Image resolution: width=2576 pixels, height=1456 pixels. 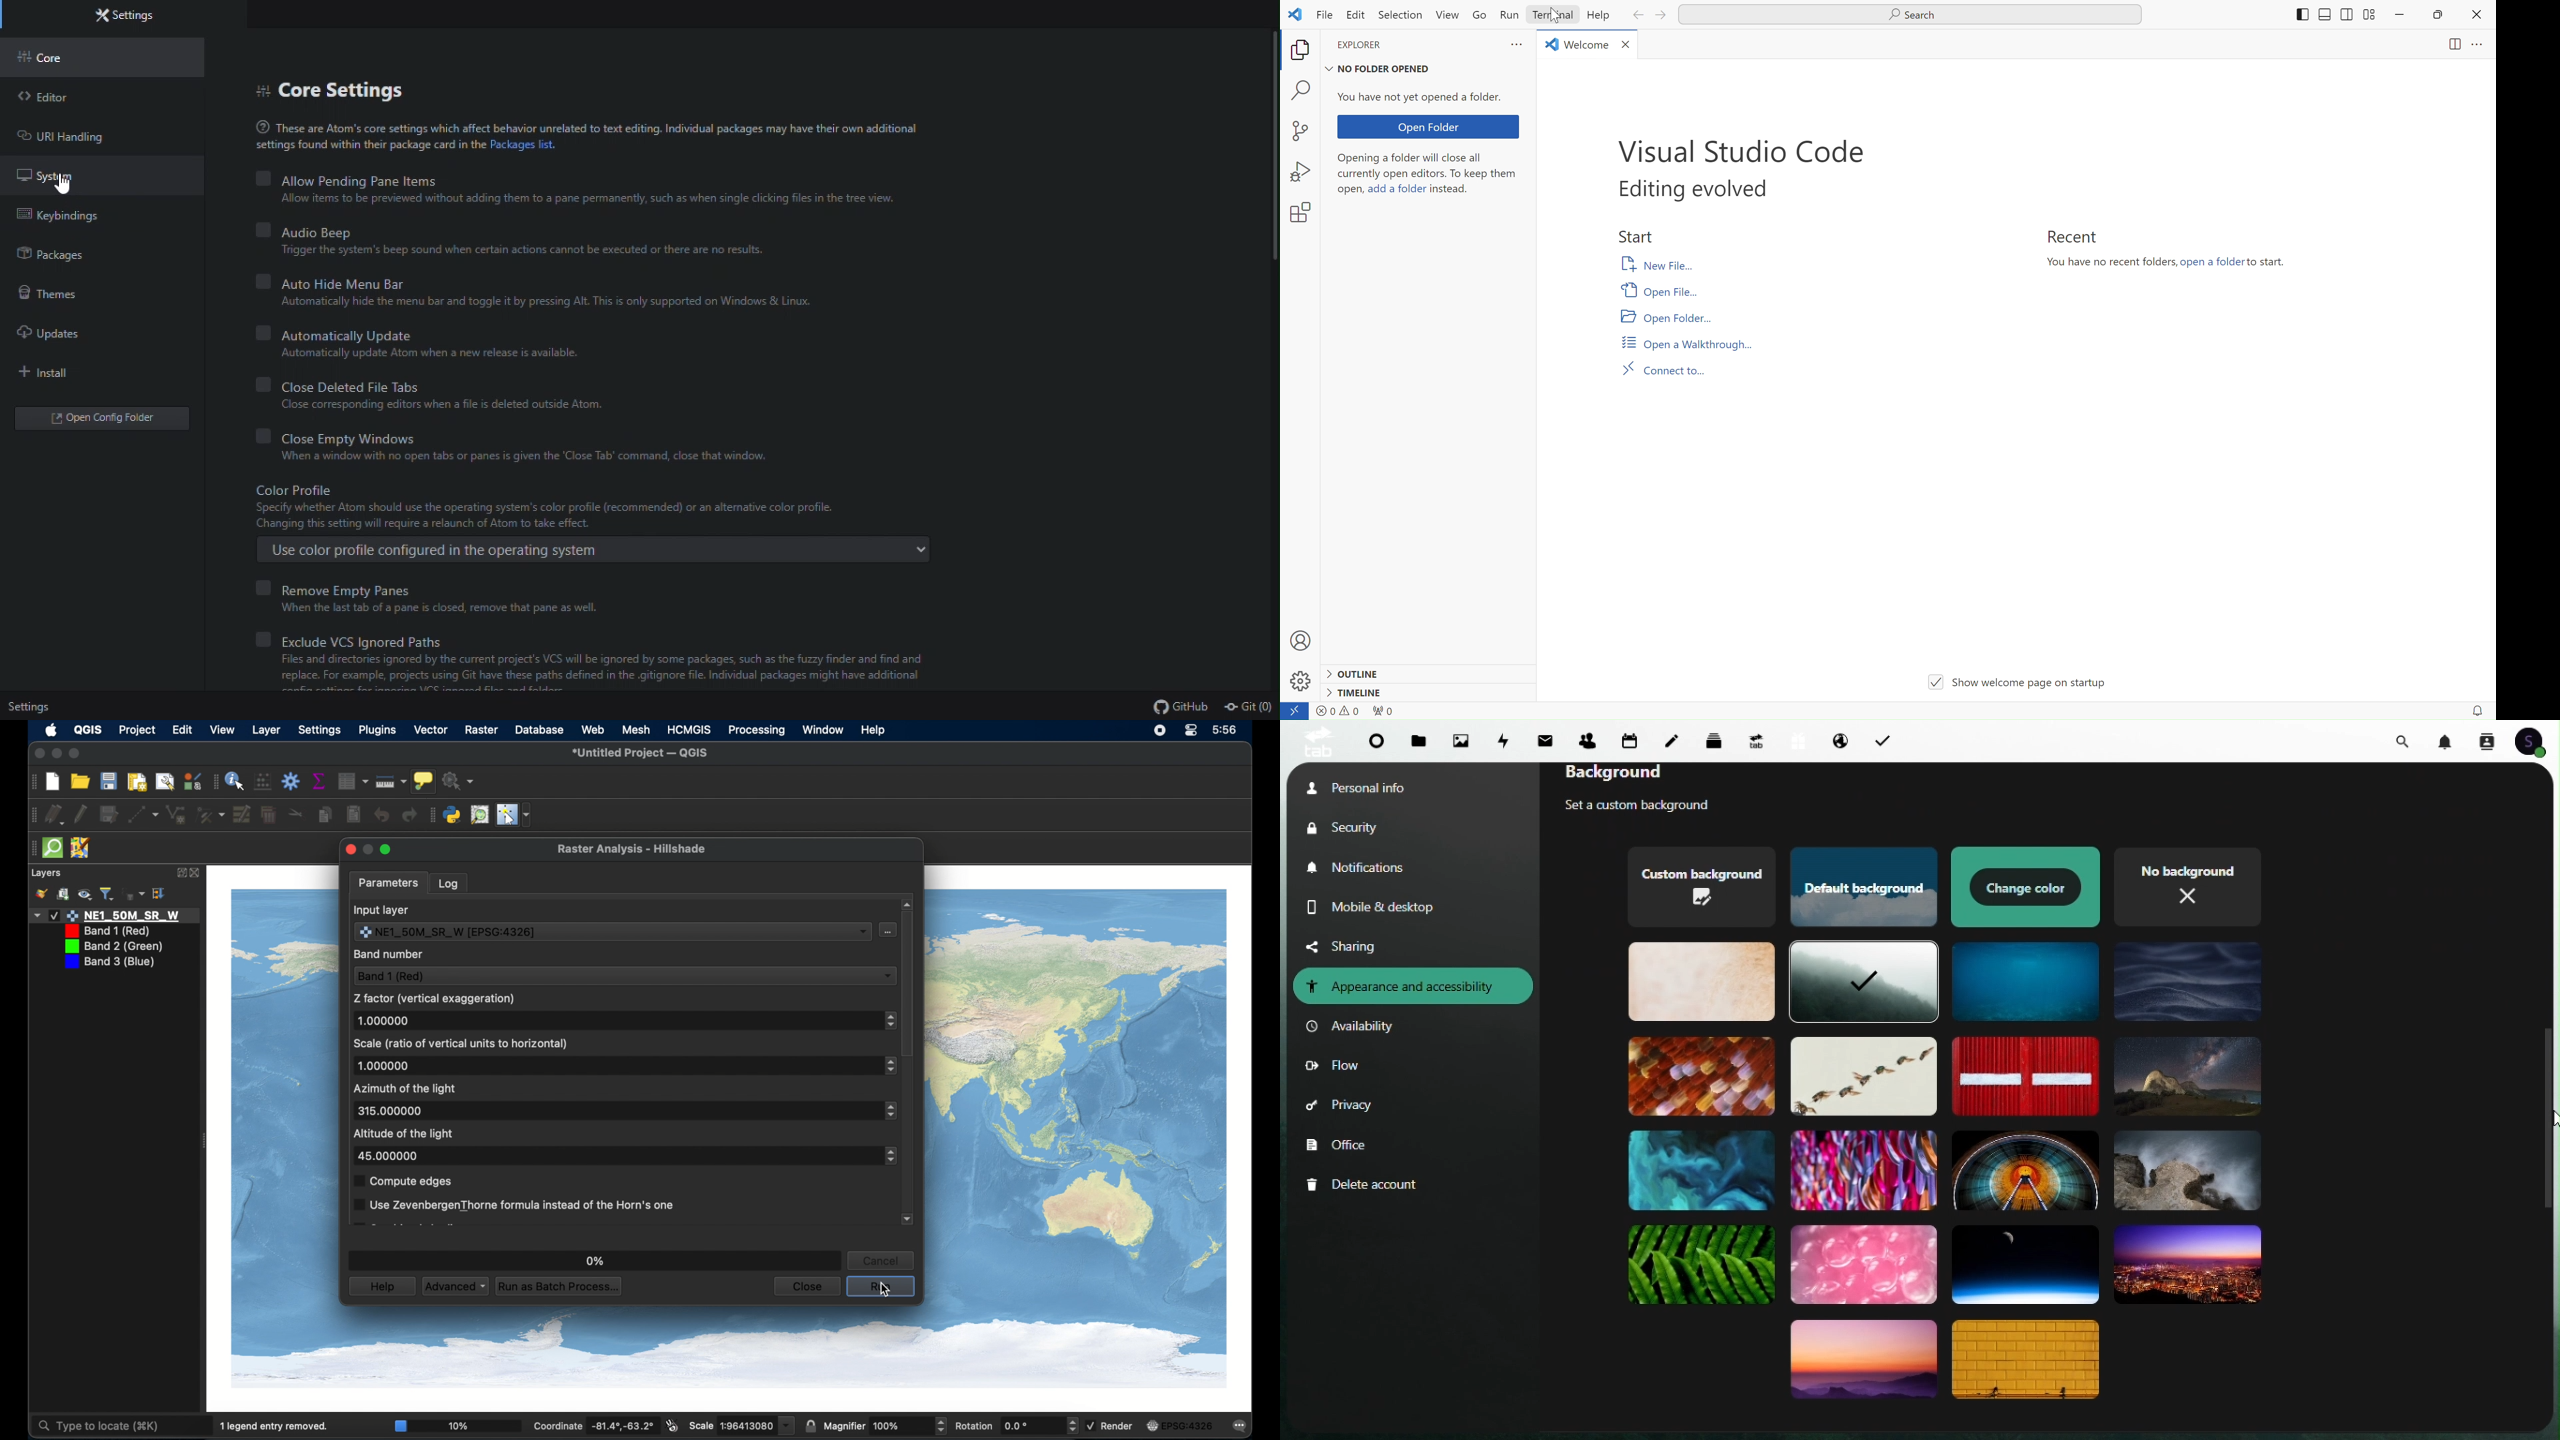 I want to click on Themes, so click(x=1700, y=1075).